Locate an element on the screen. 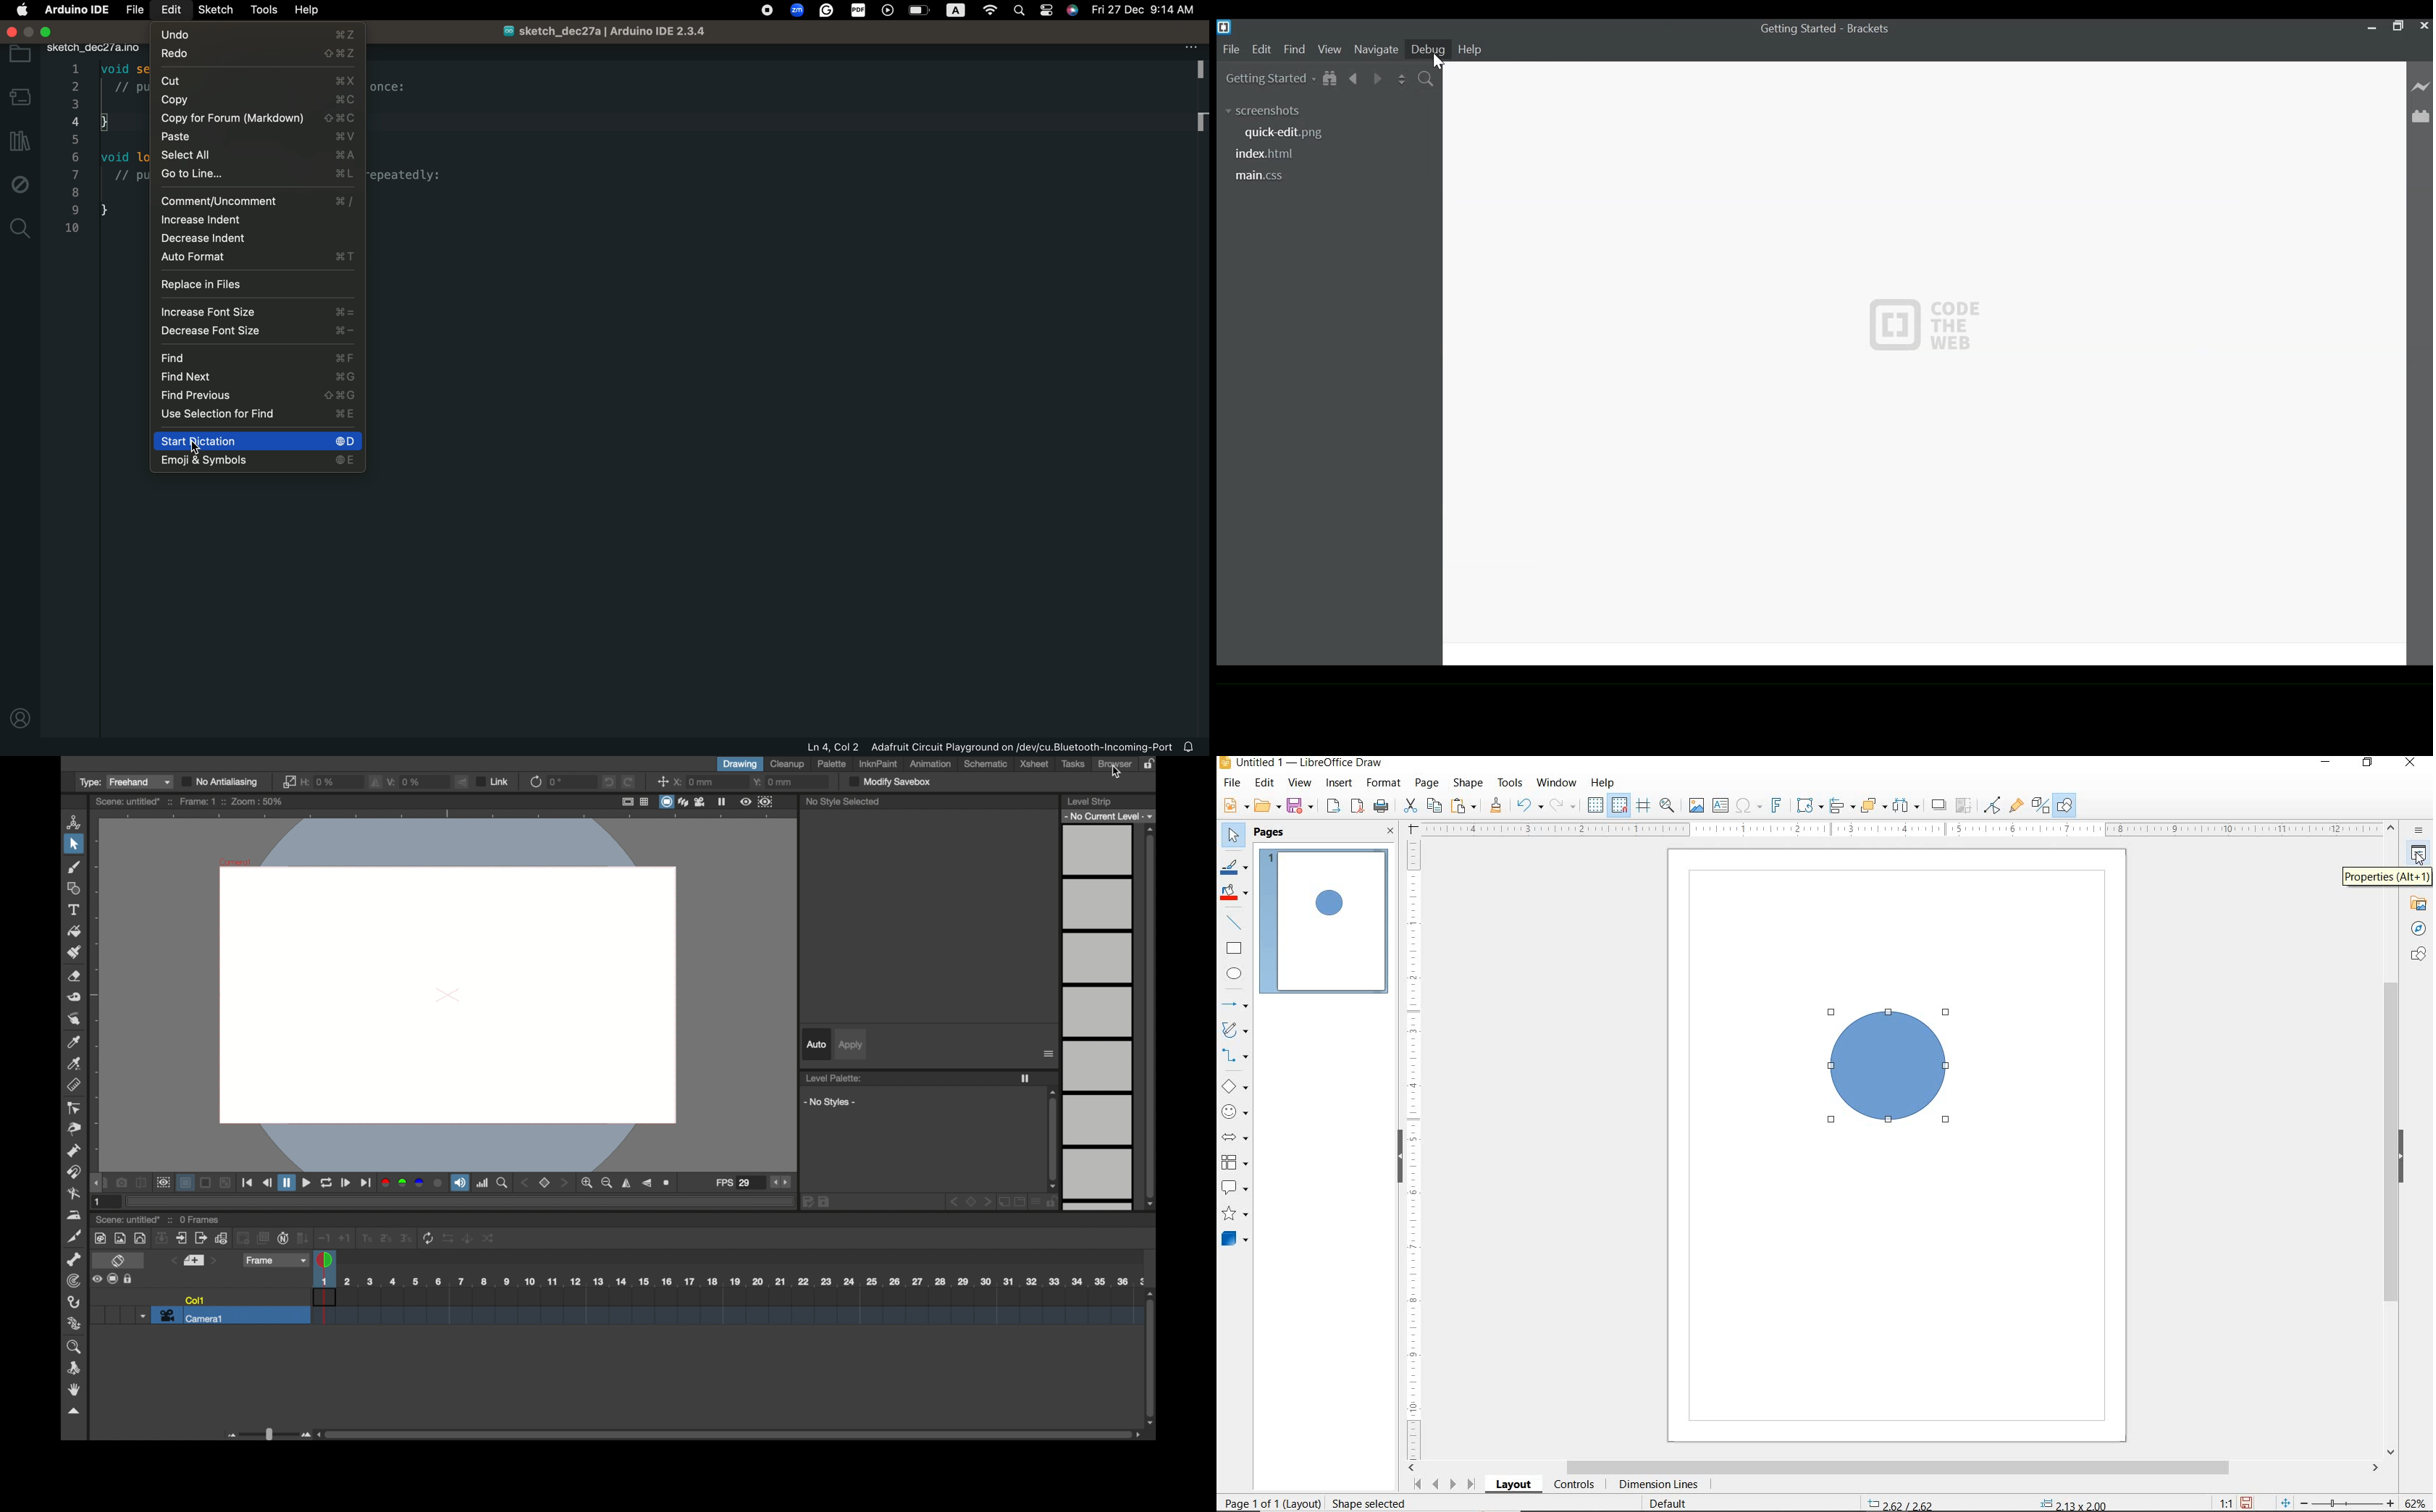 This screenshot has width=2436, height=1512. index.html file is located at coordinates (1268, 155).